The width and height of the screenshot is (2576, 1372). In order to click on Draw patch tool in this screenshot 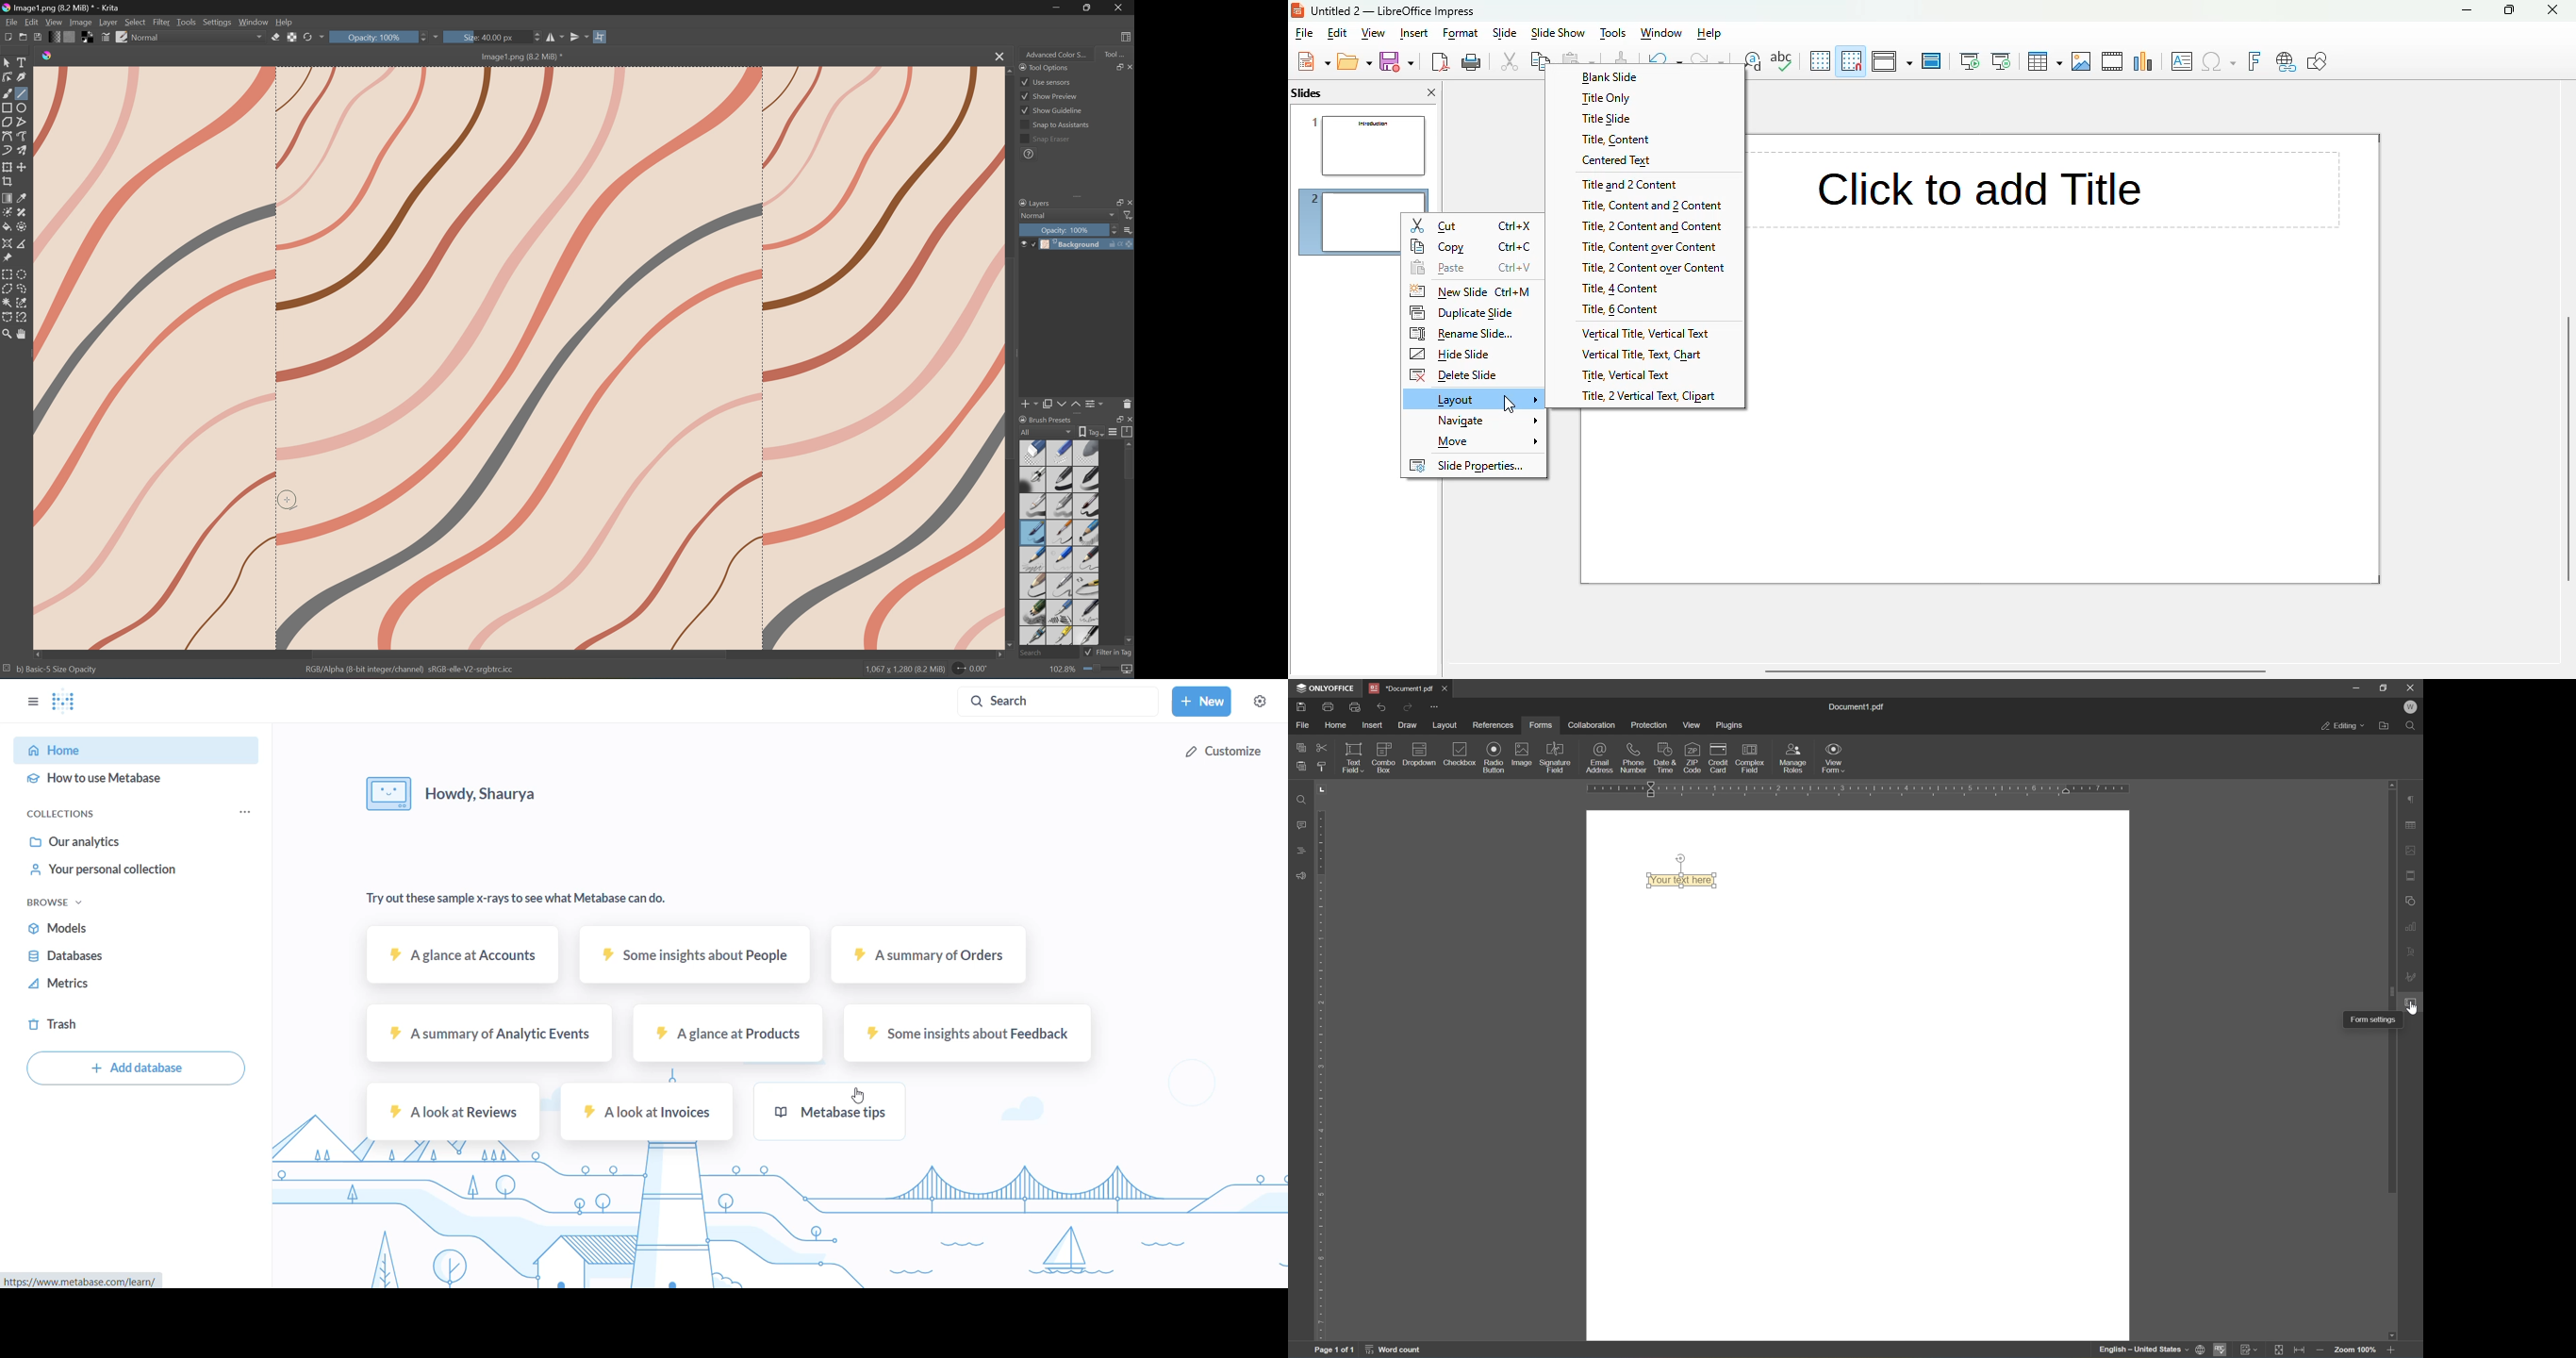, I will do `click(21, 212)`.